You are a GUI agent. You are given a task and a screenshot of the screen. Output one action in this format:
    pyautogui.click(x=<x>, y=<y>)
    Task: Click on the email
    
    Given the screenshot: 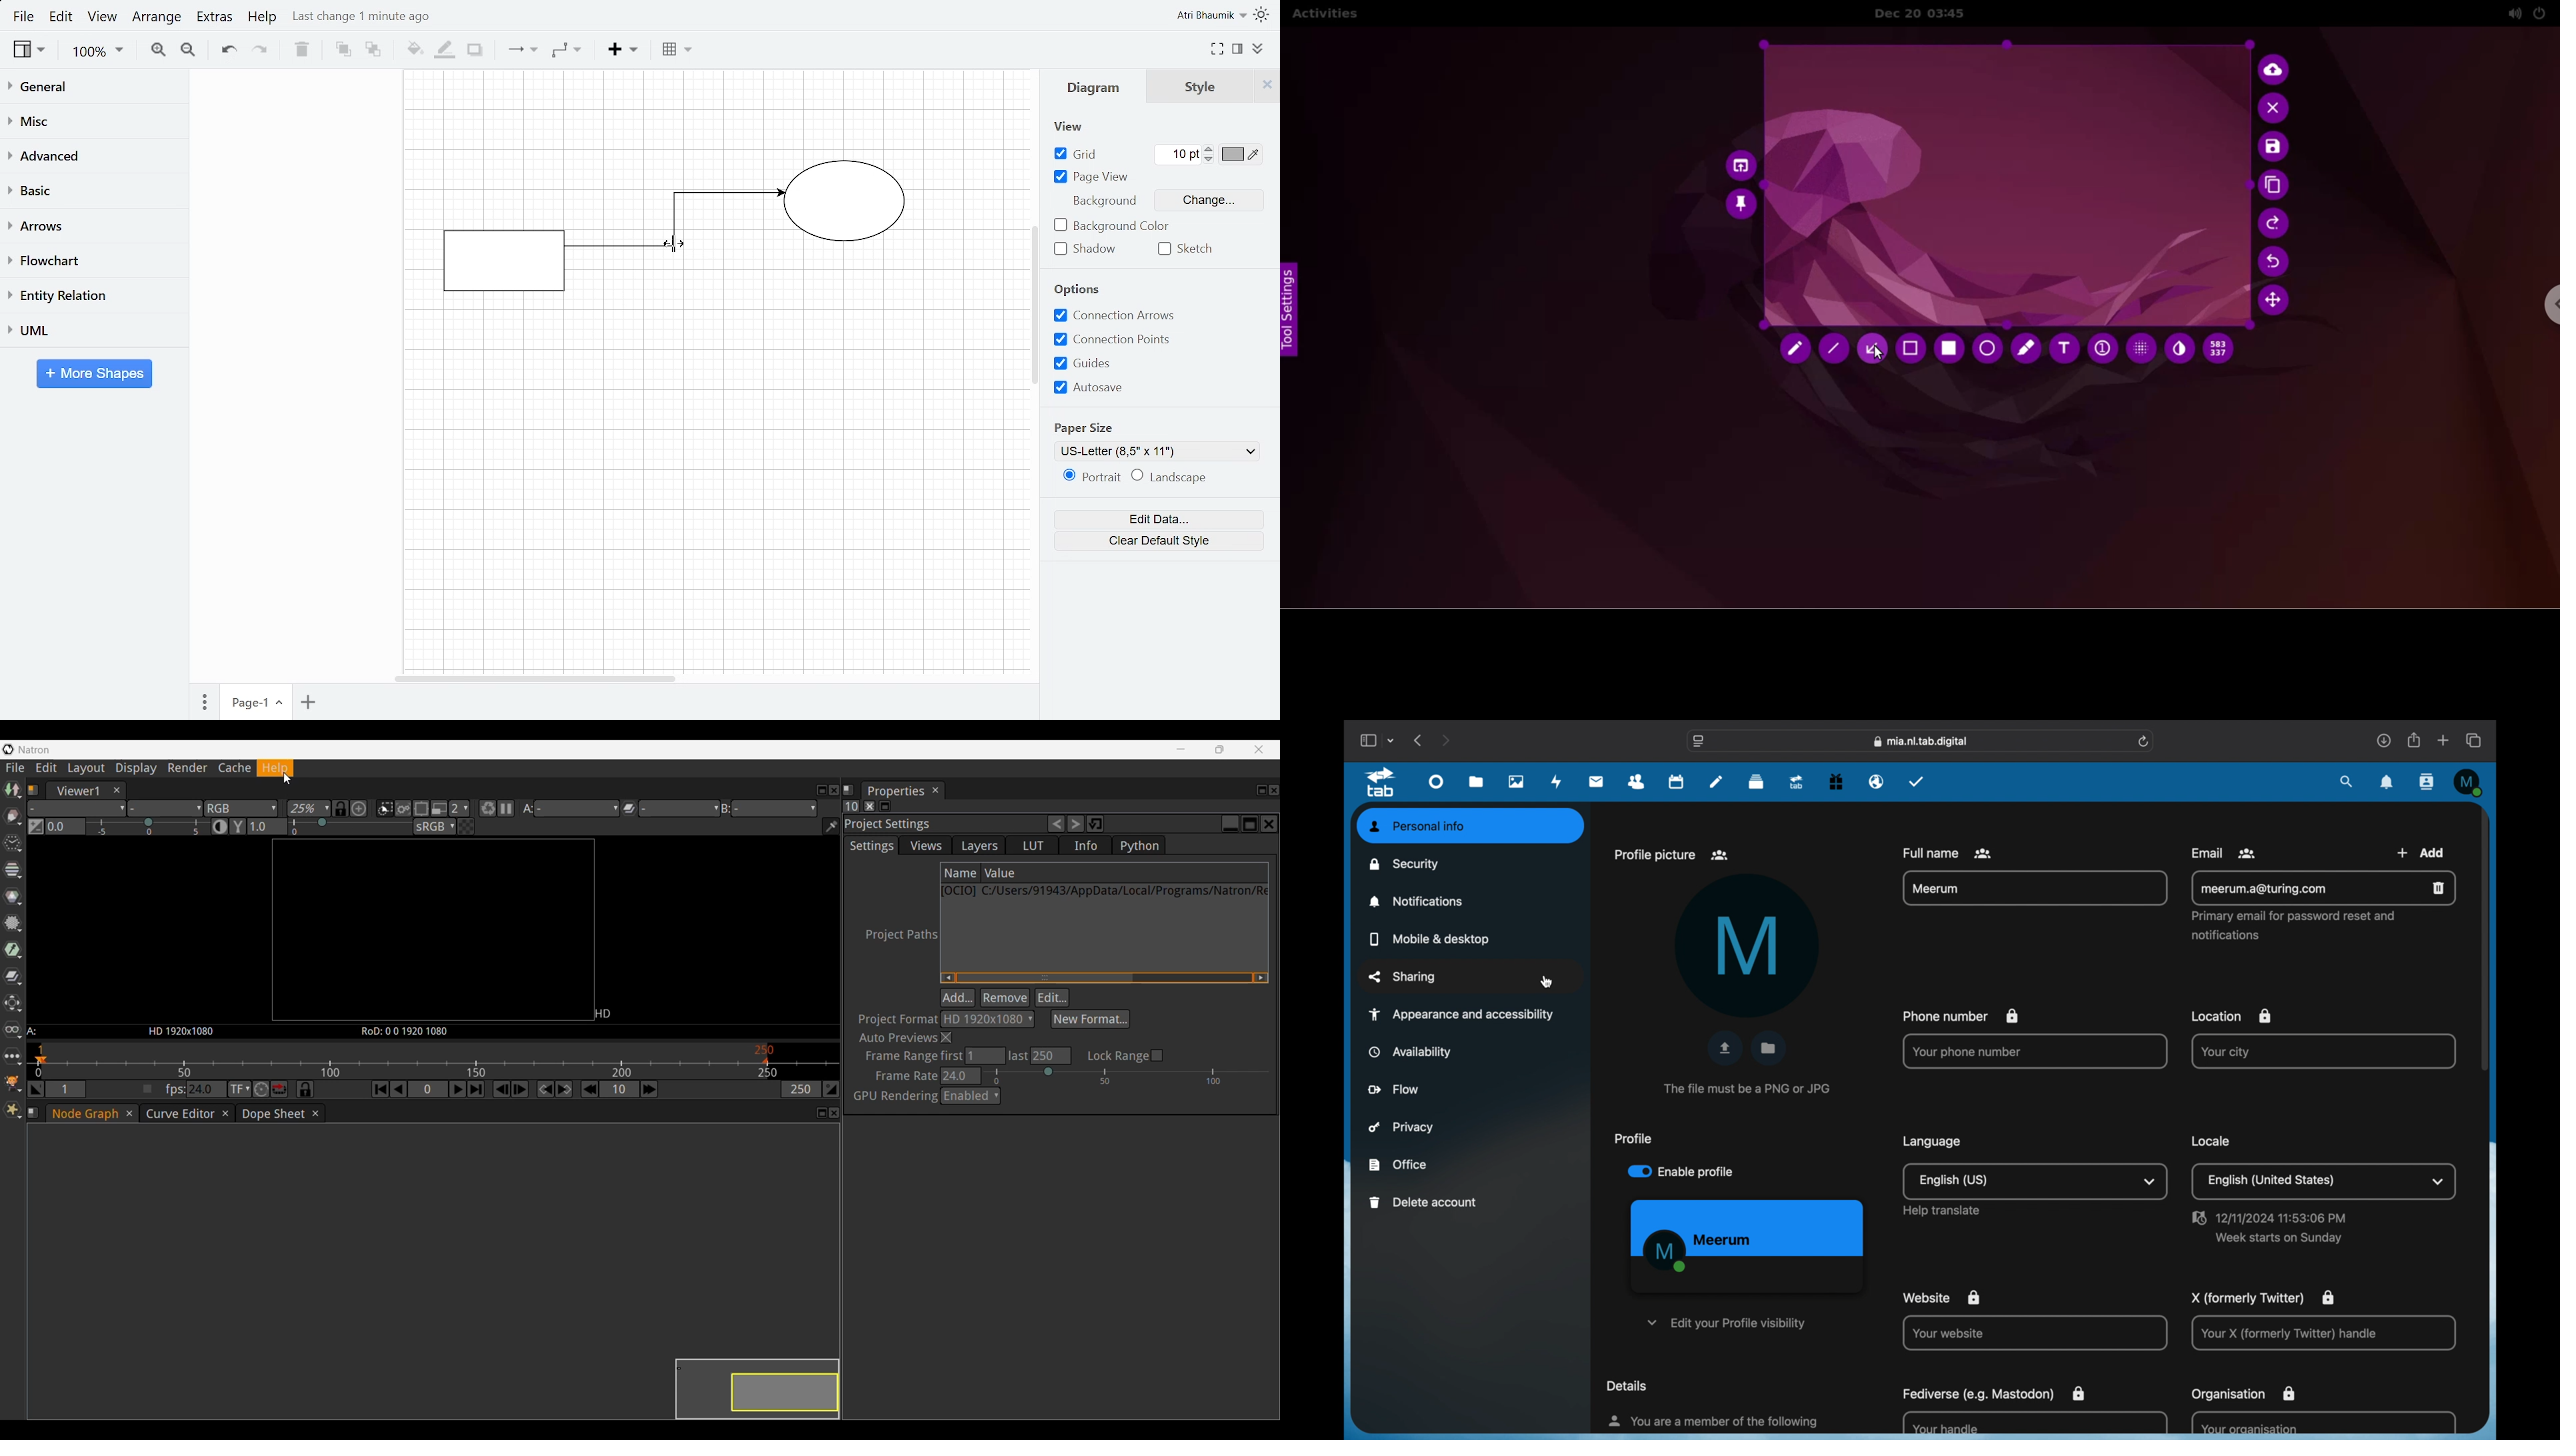 What is the action you would take?
    pyautogui.click(x=2321, y=855)
    